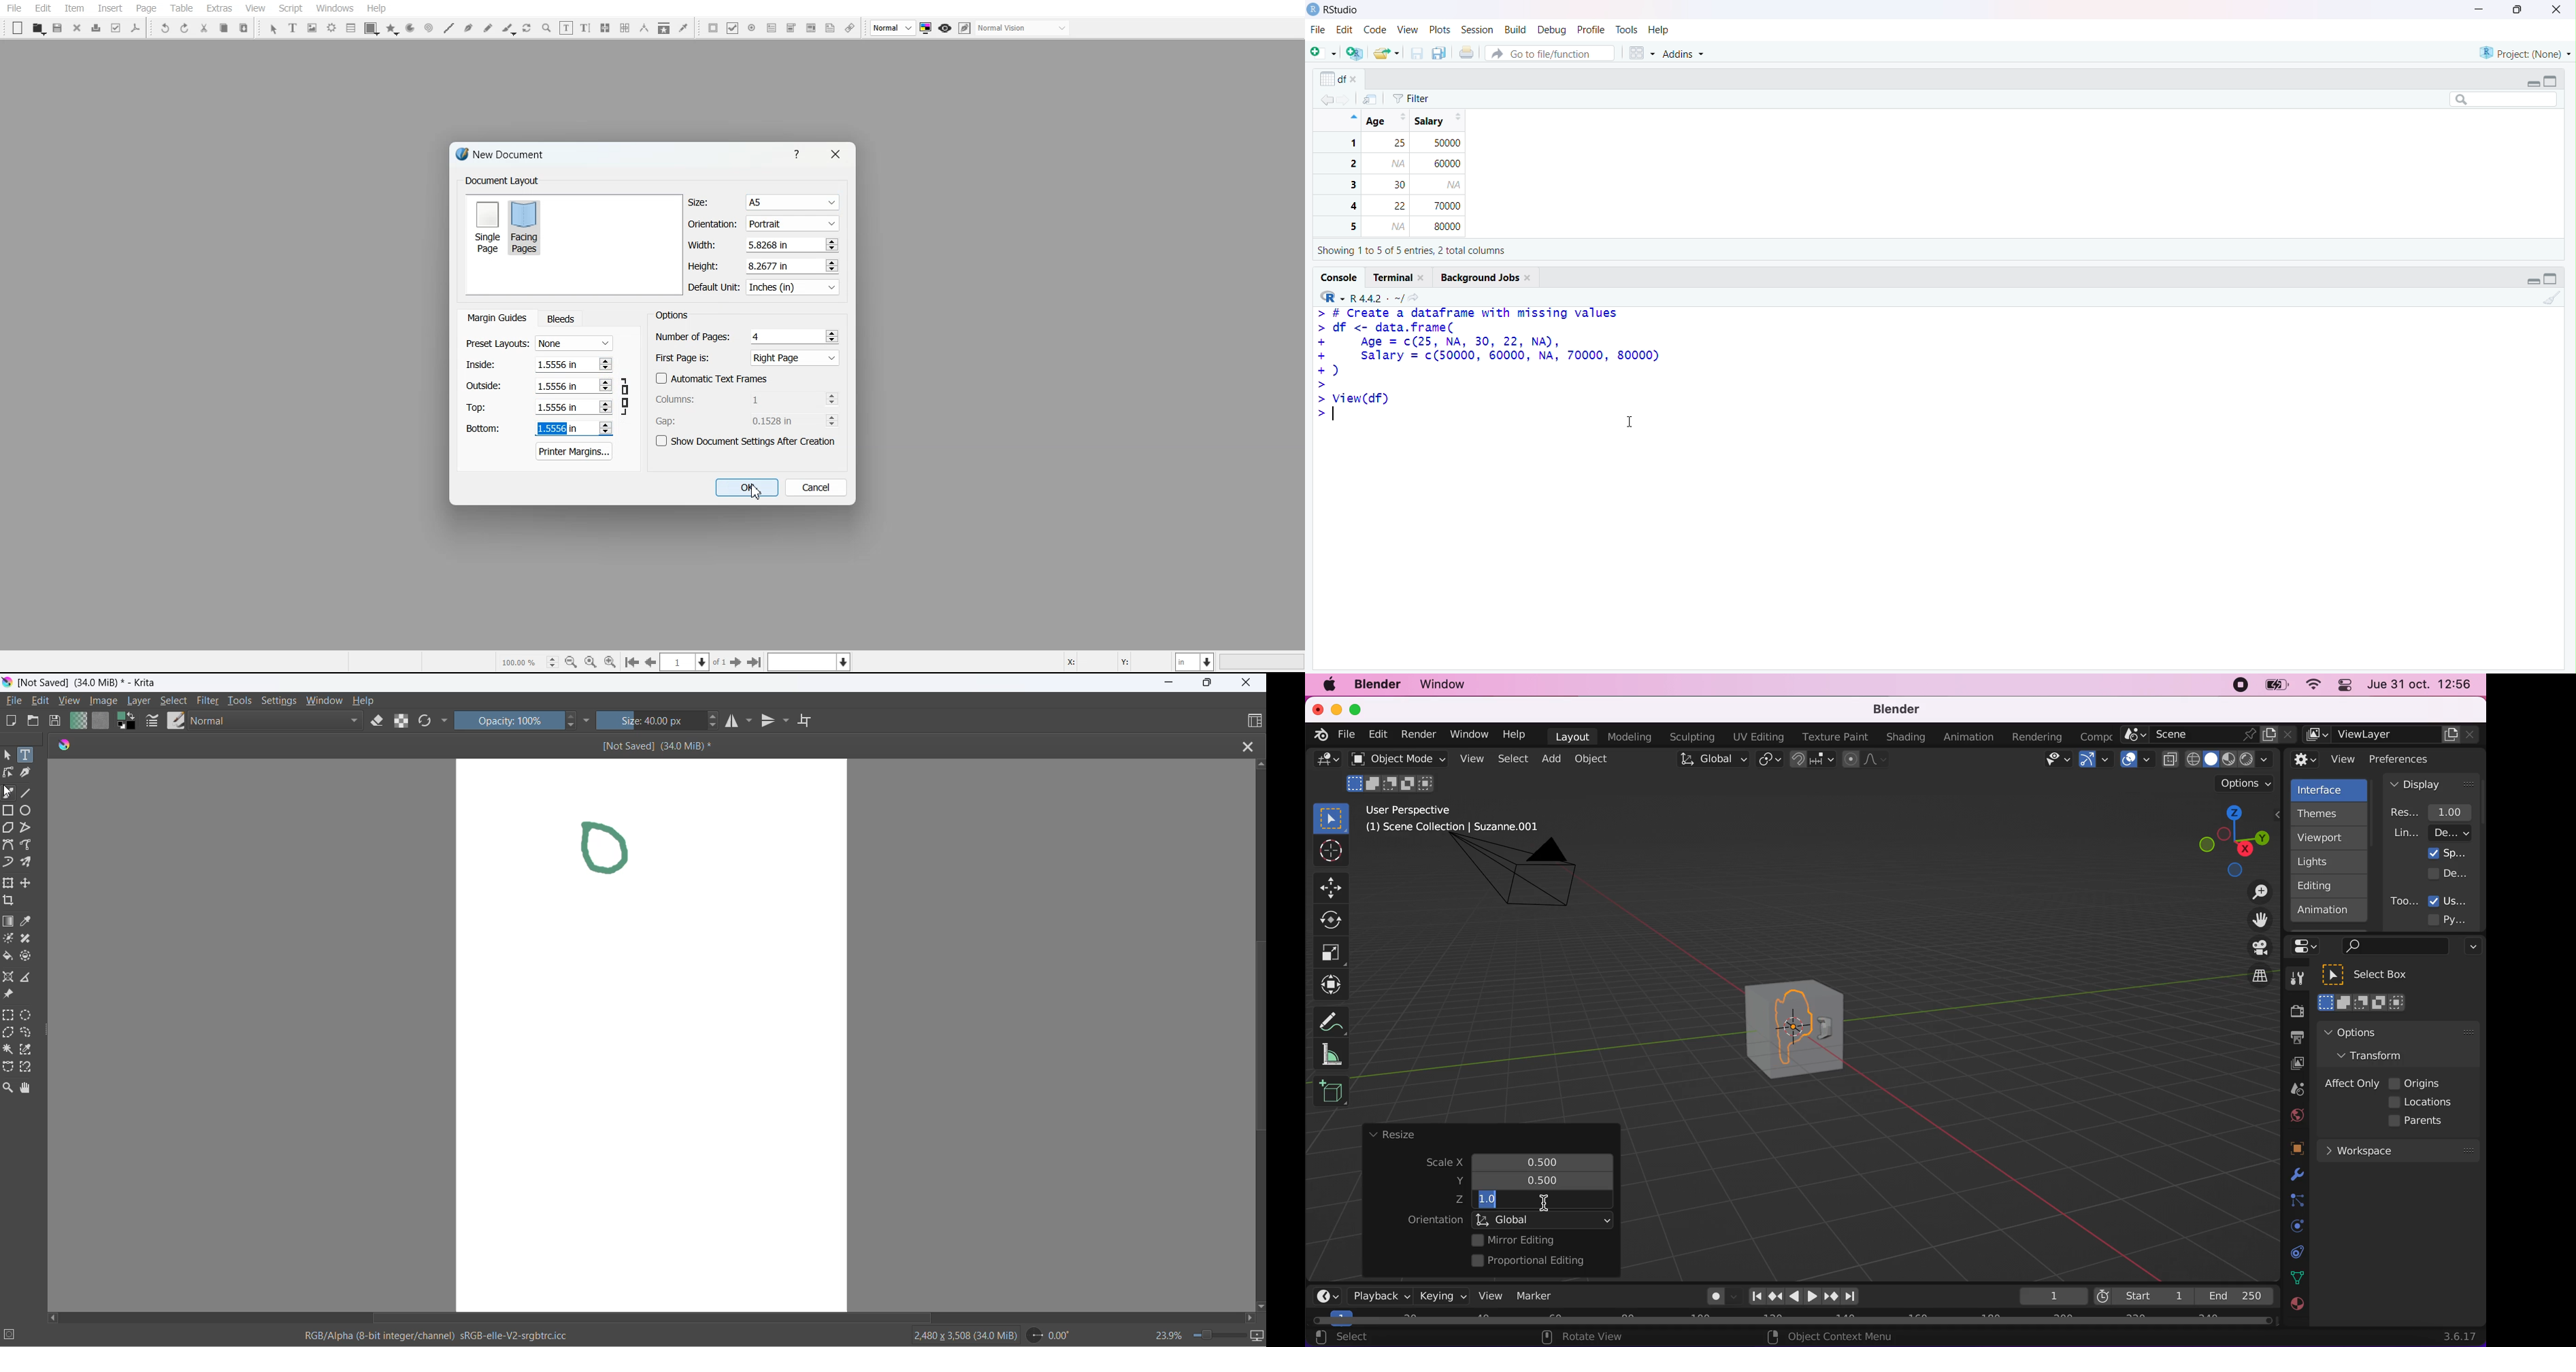 The width and height of the screenshot is (2576, 1372). What do you see at coordinates (1711, 761) in the screenshot?
I see `global` at bounding box center [1711, 761].